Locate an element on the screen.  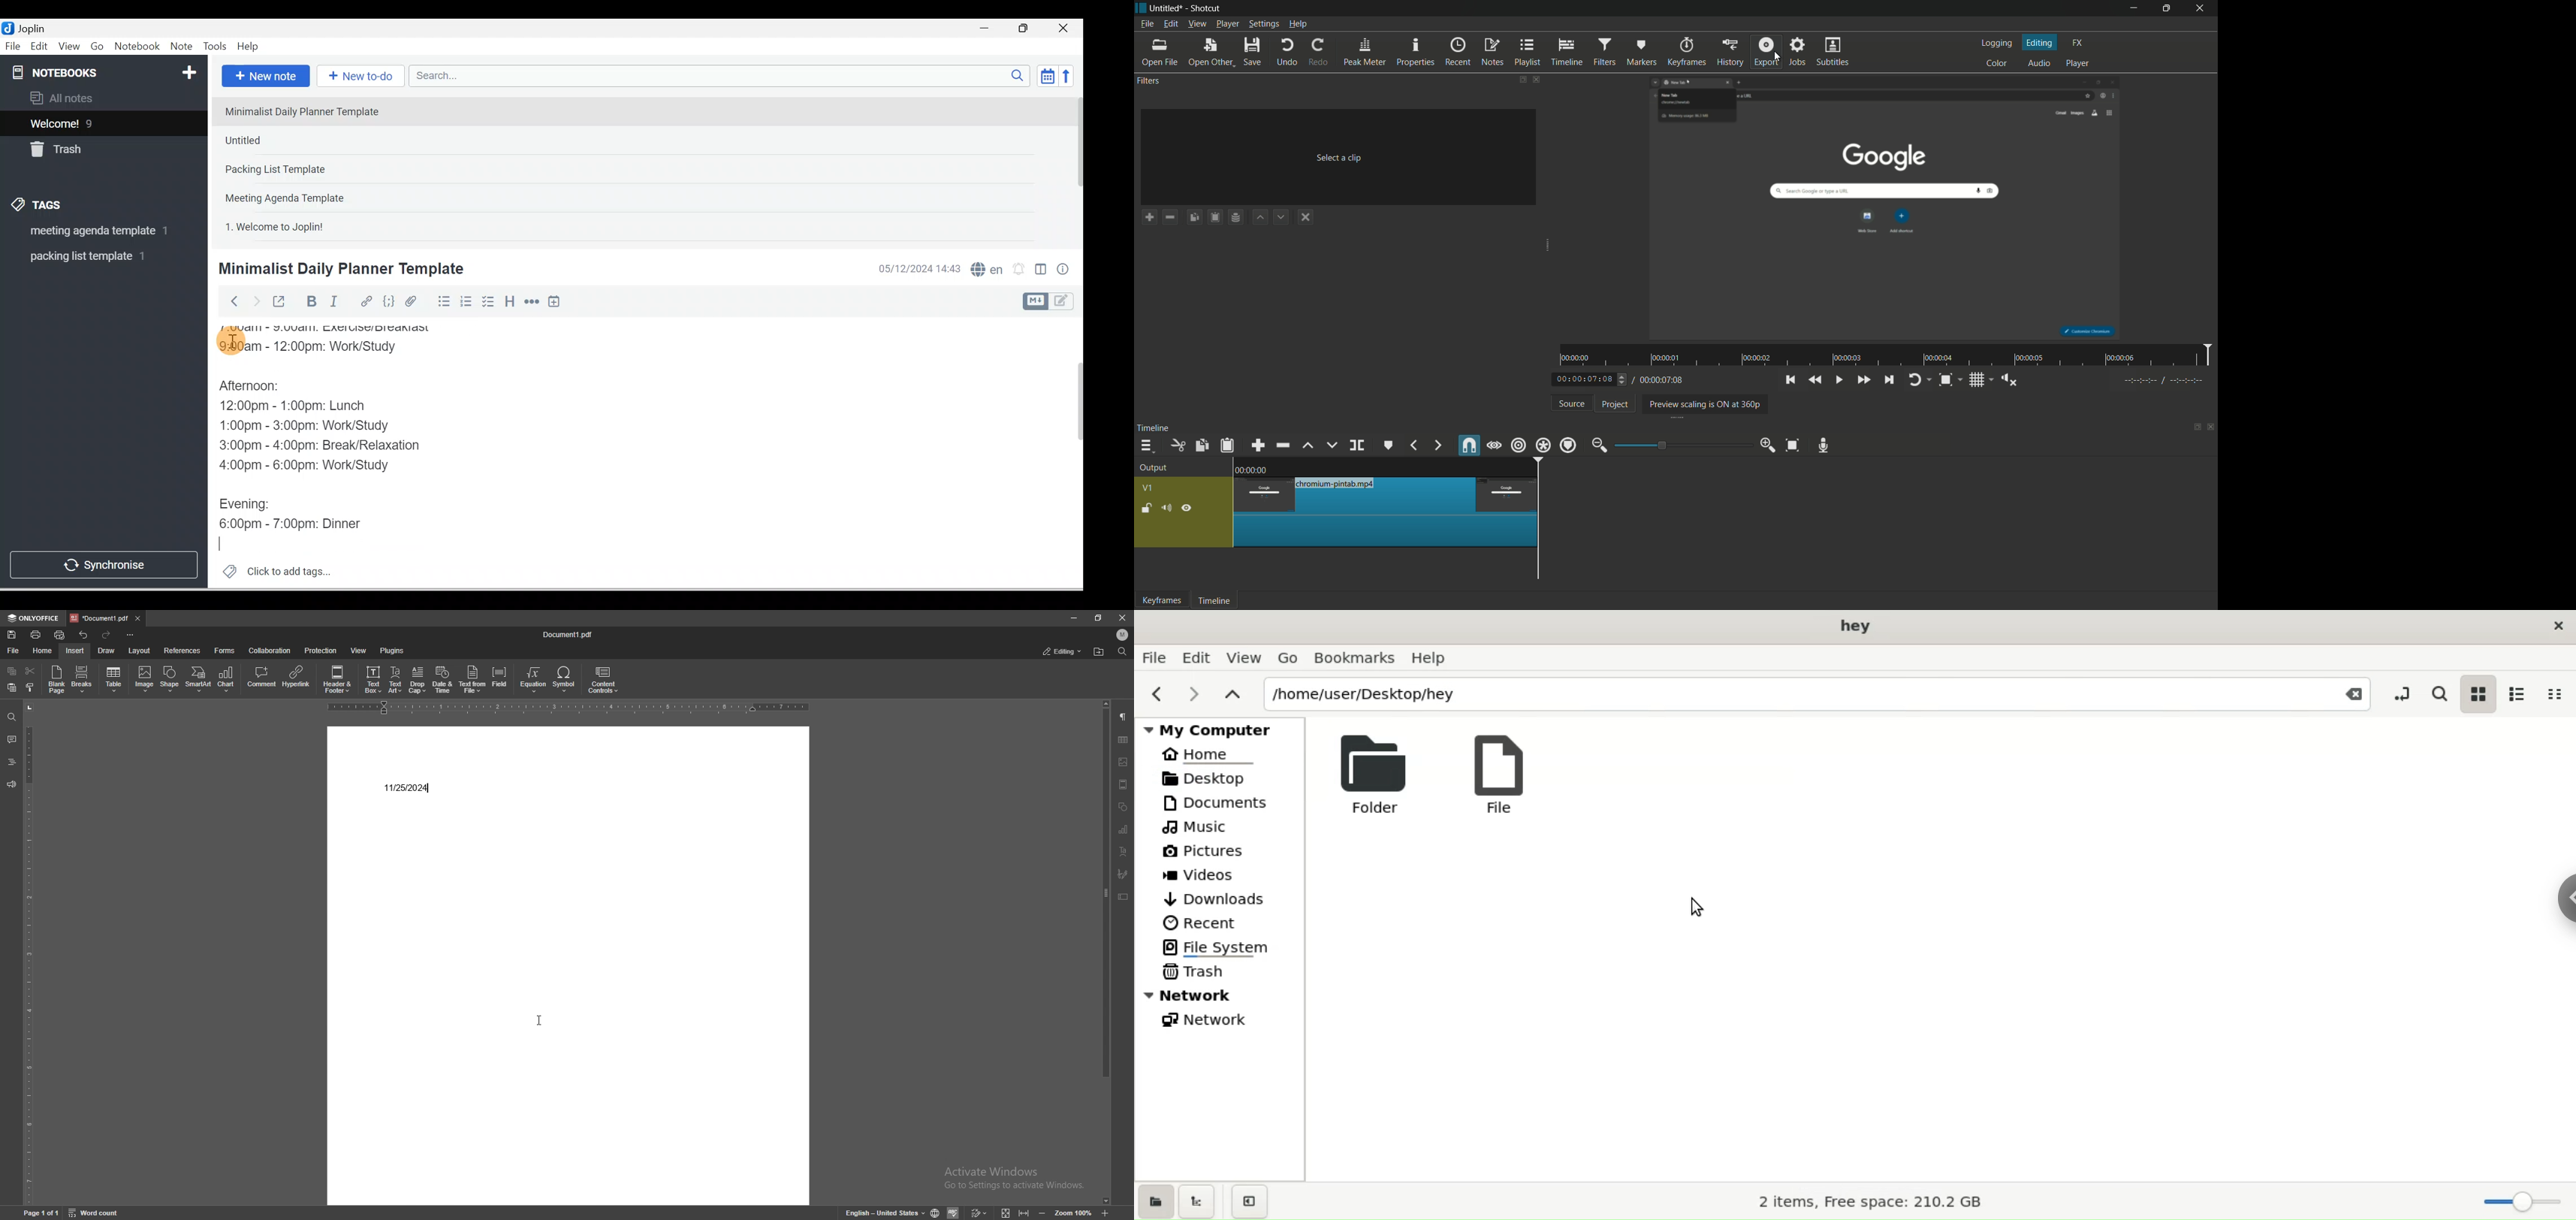
save filter set is located at coordinates (1235, 217).